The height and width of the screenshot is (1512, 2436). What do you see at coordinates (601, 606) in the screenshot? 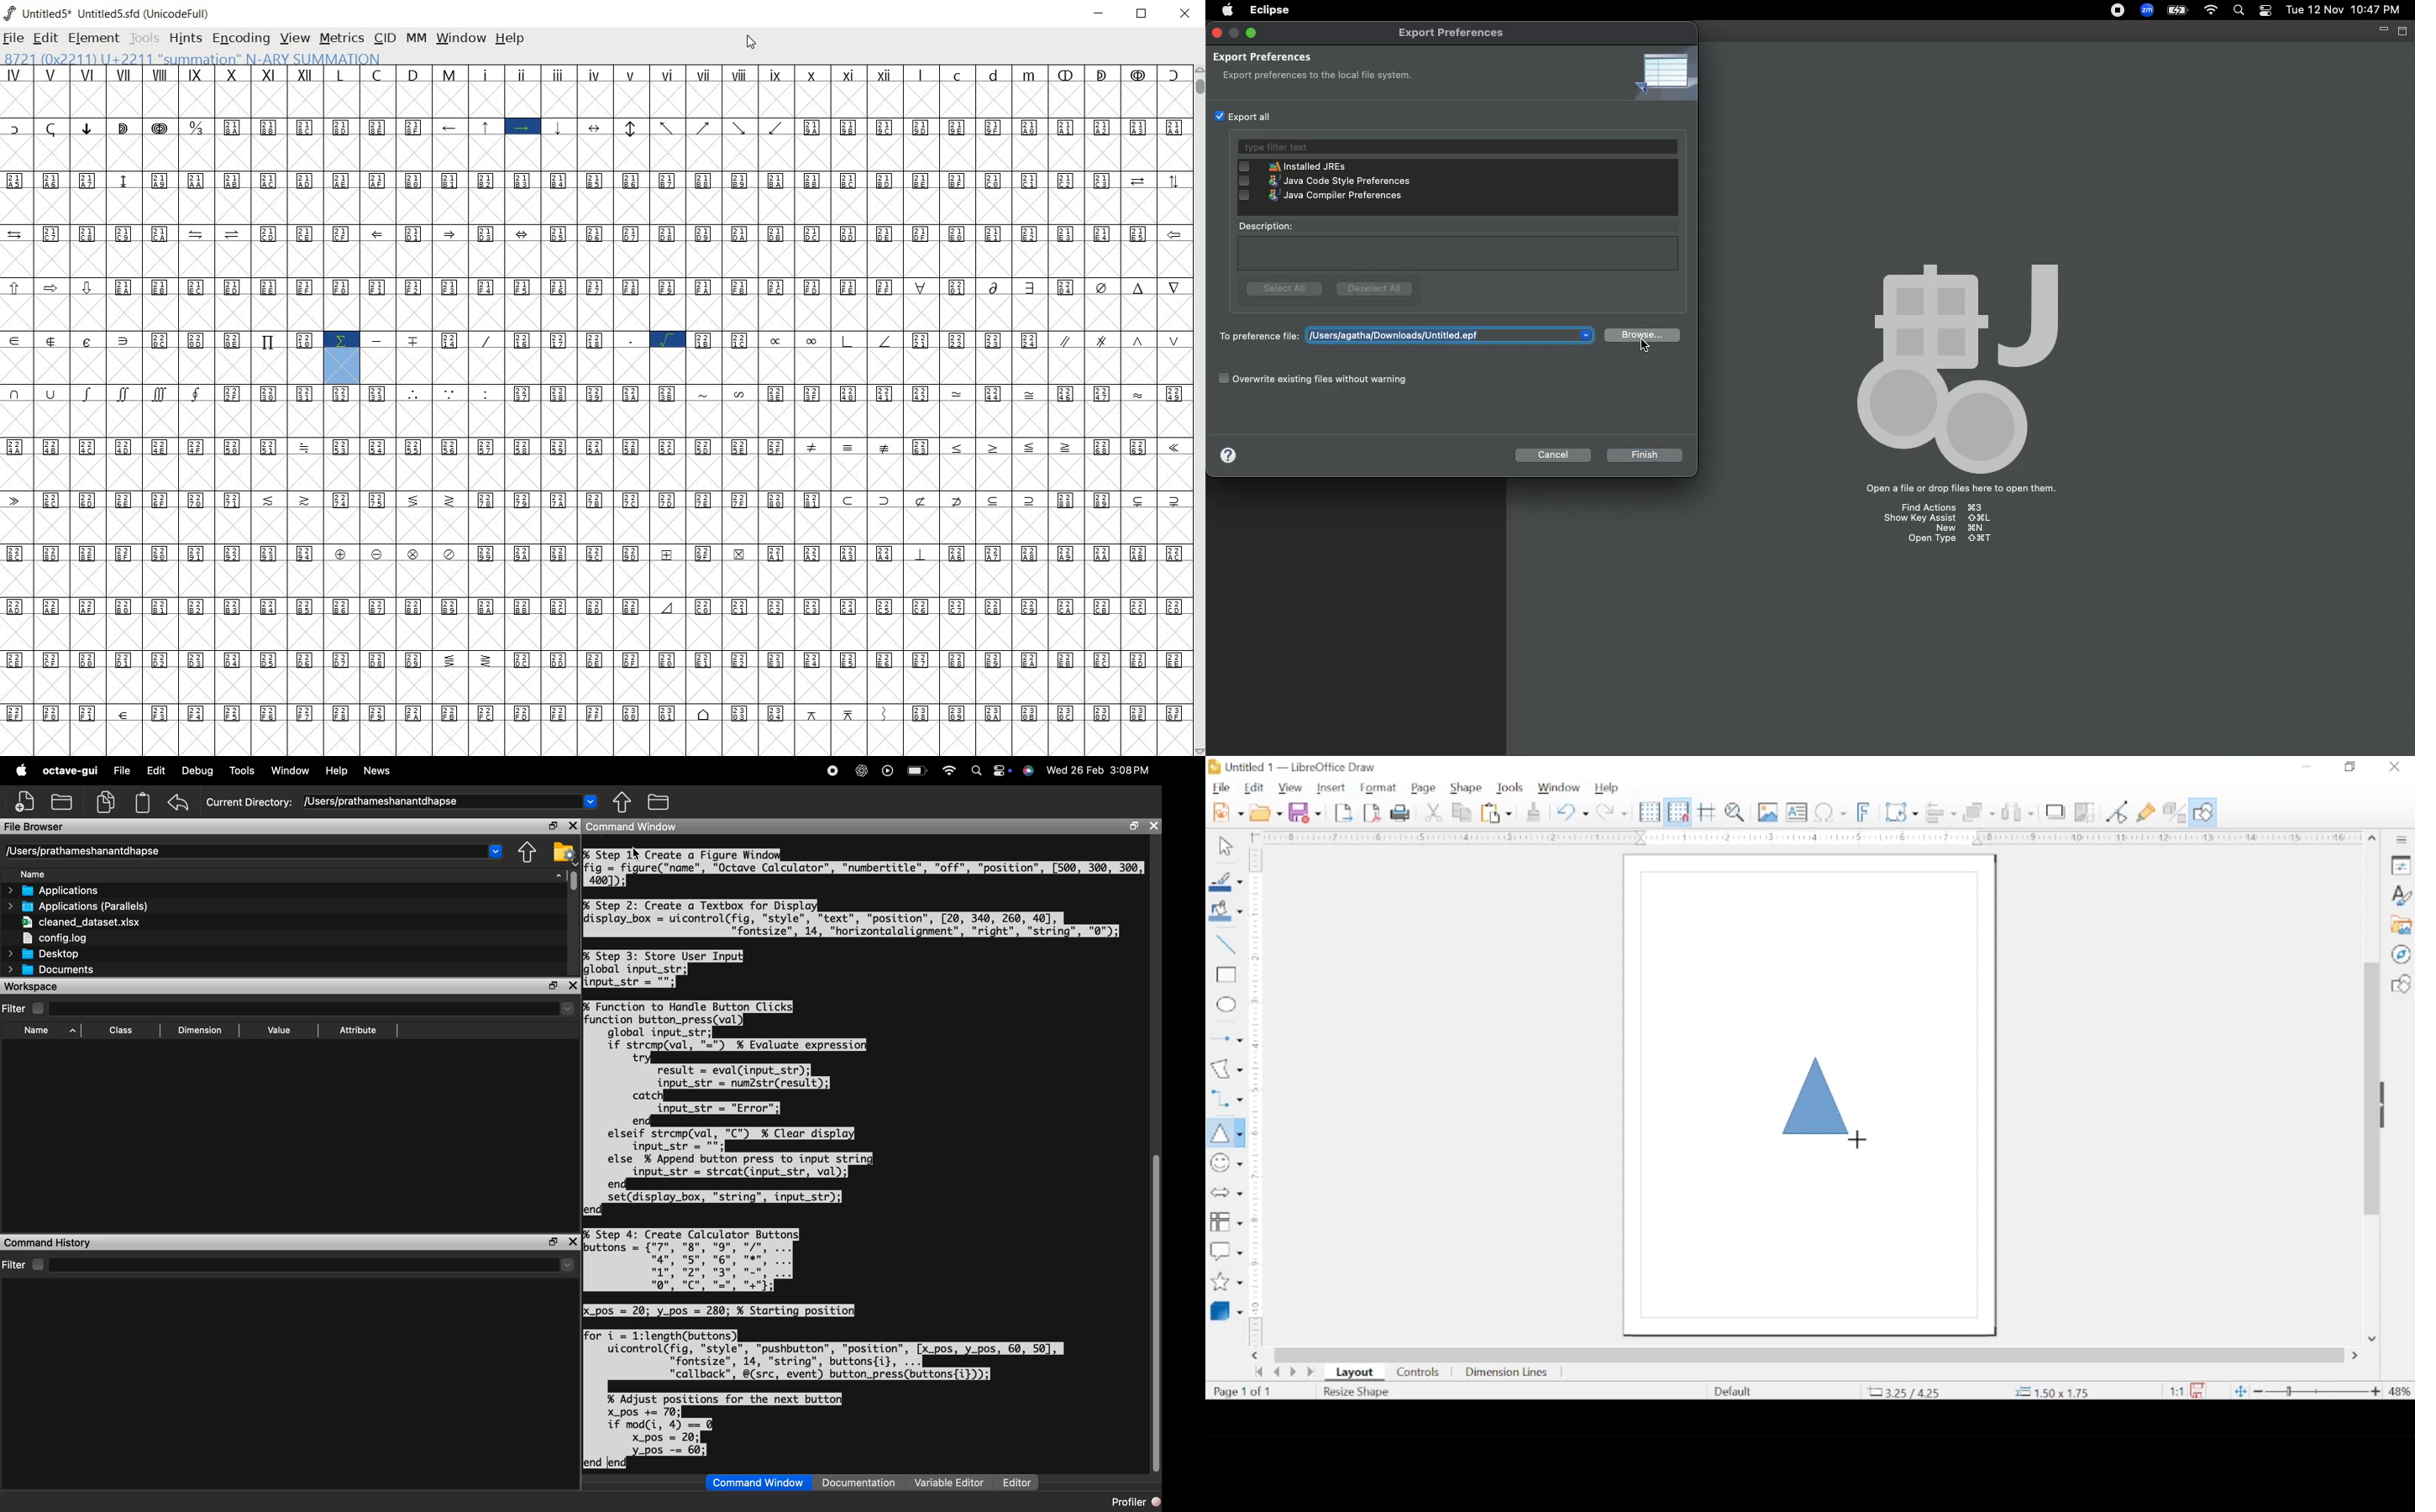
I see `special symbols` at bounding box center [601, 606].